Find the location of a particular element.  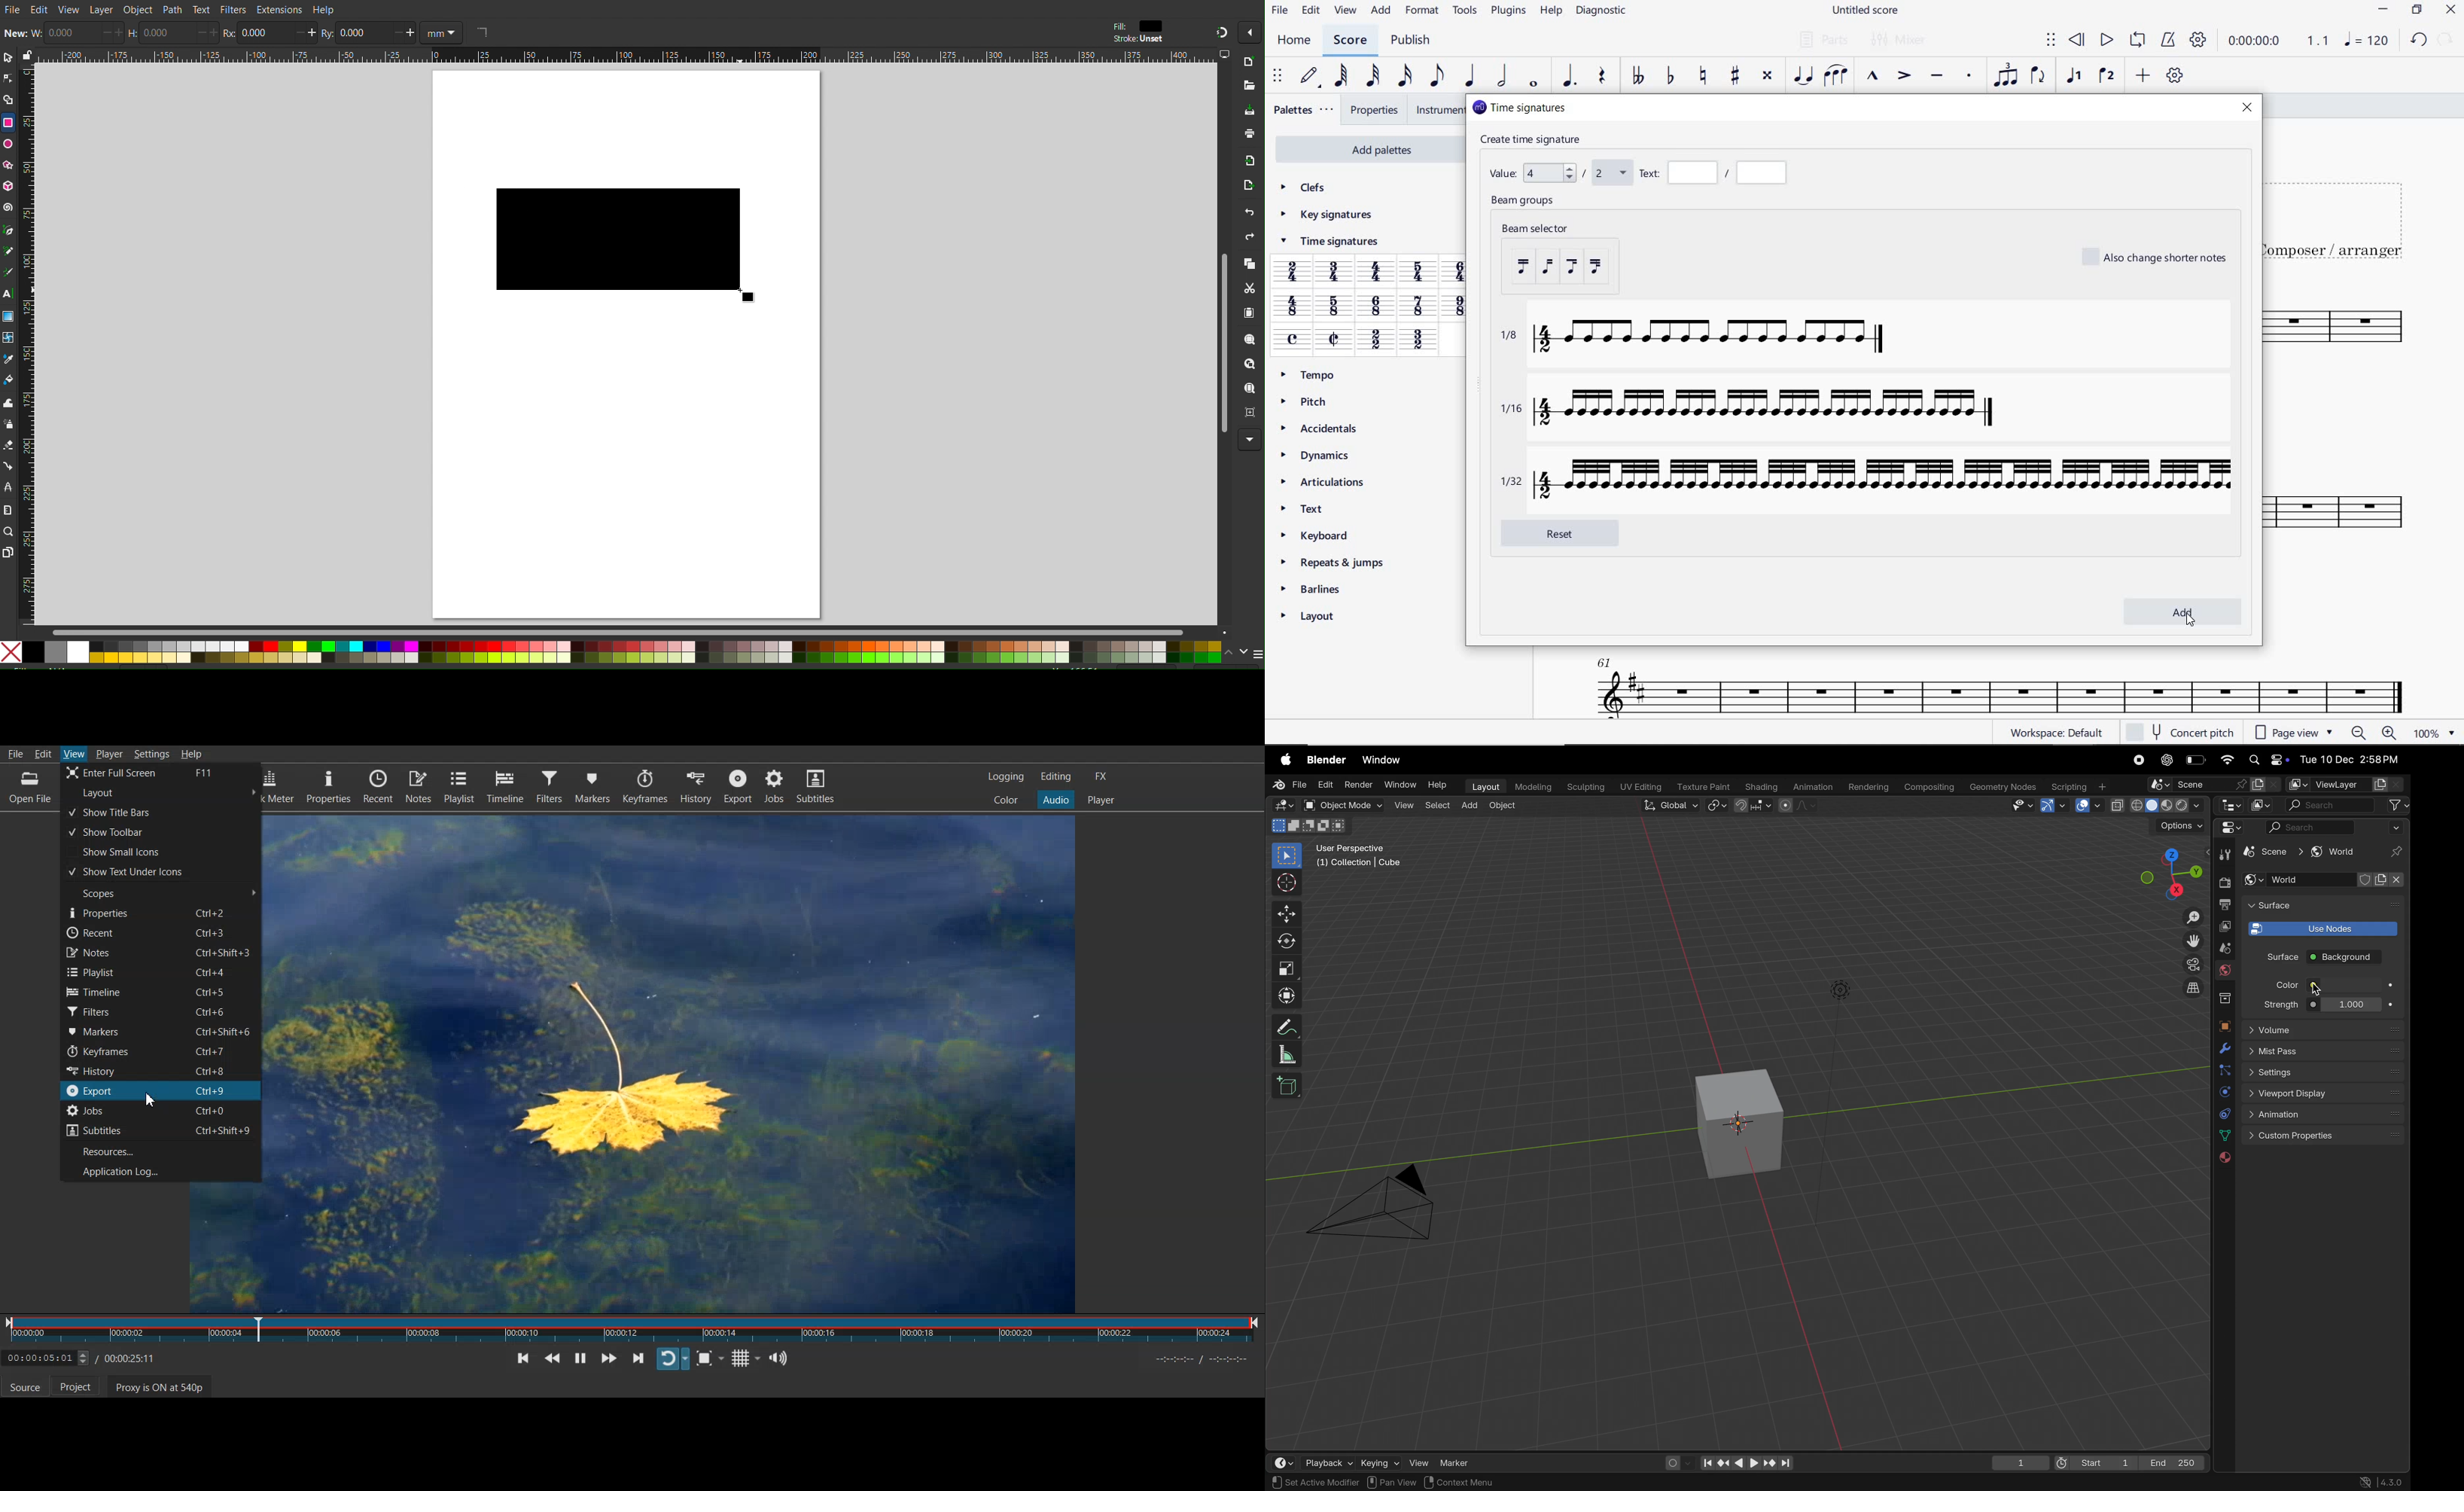

Show text under Icons is located at coordinates (160, 871).